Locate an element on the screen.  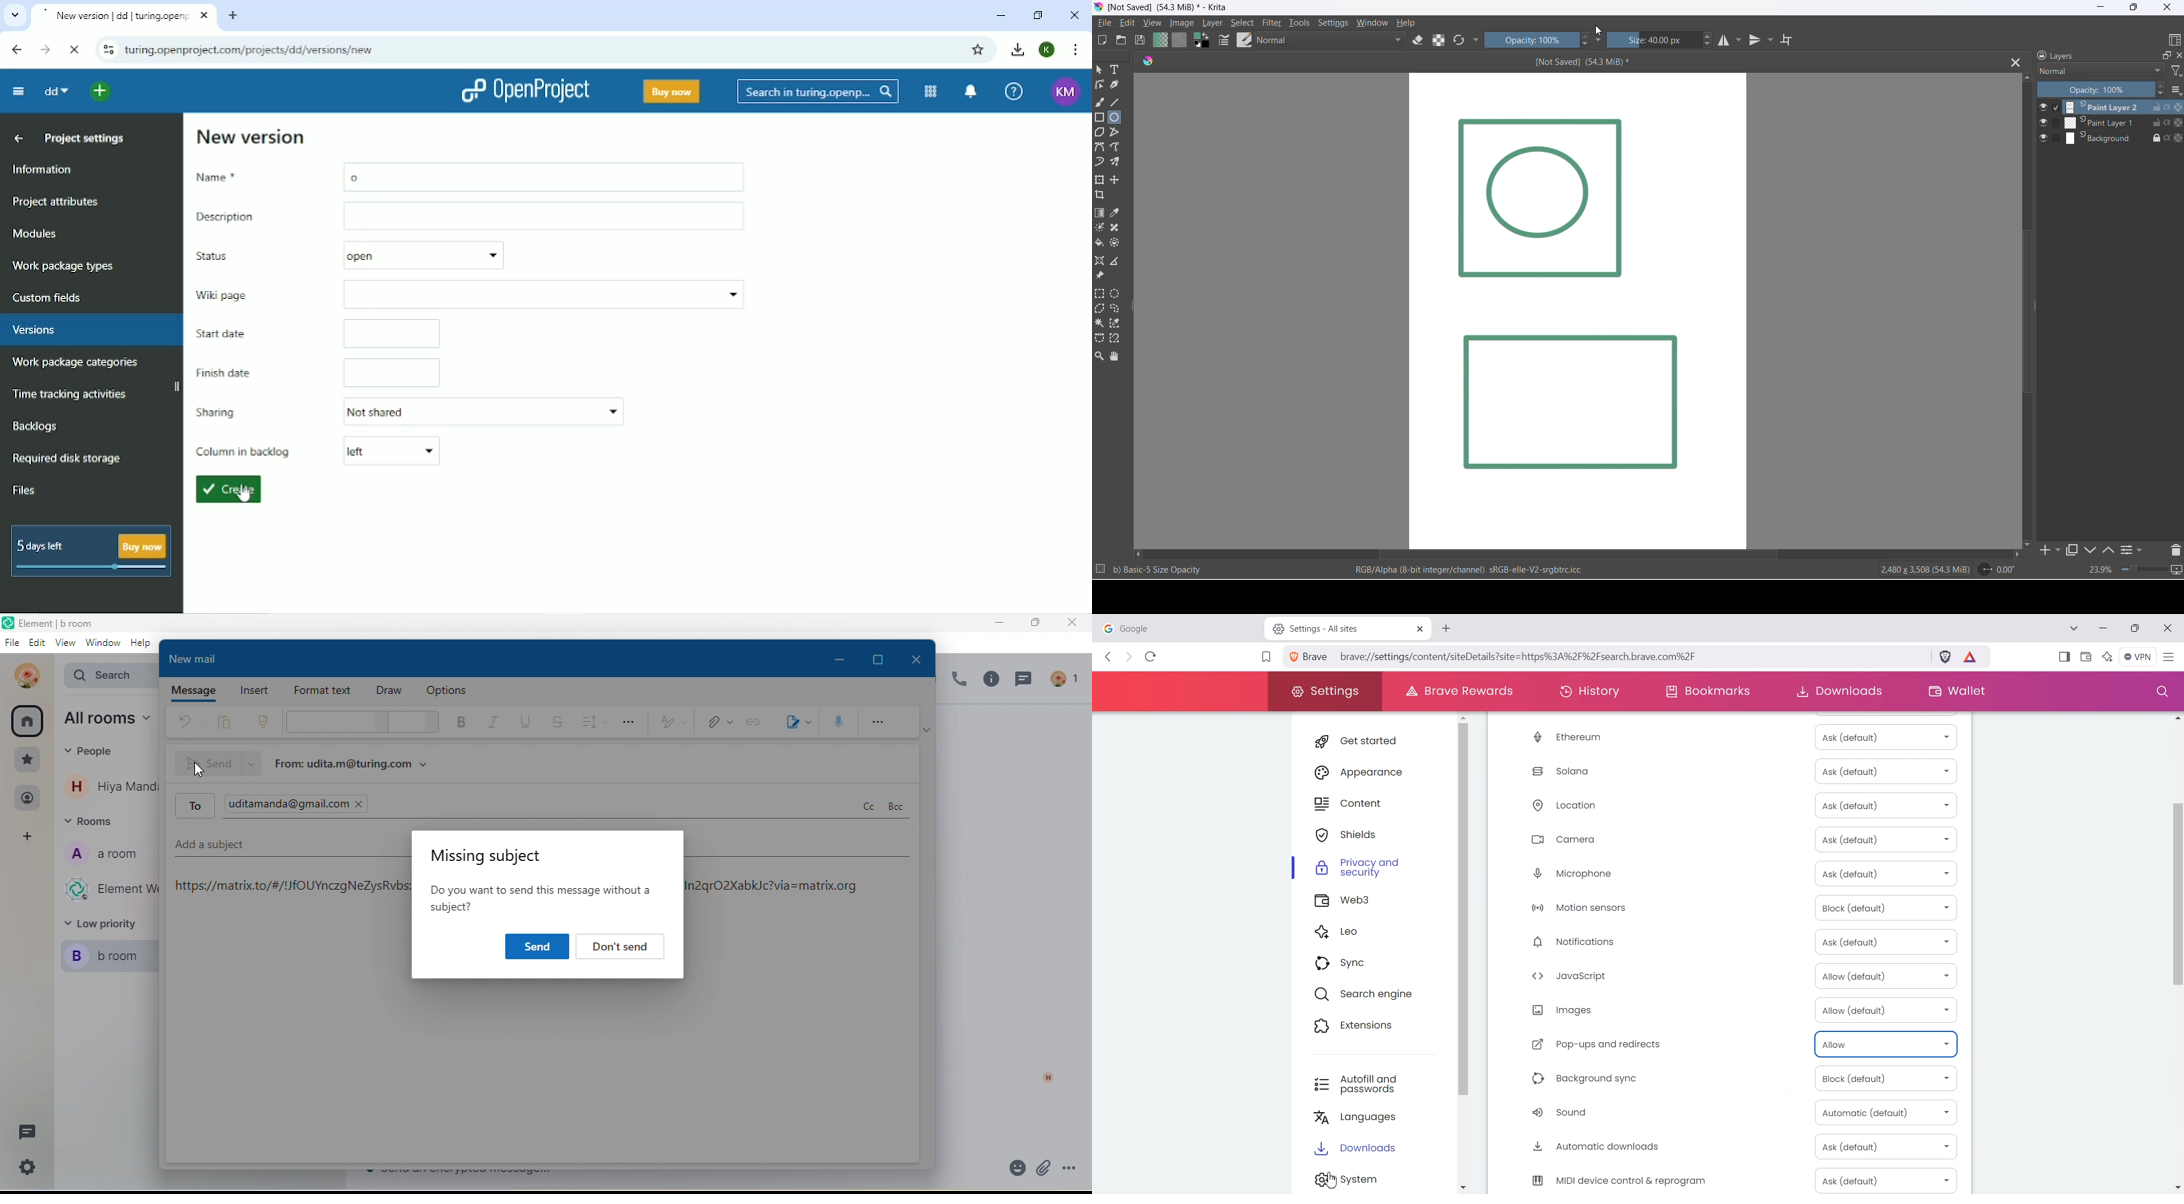
layer is located at coordinates (1217, 24).